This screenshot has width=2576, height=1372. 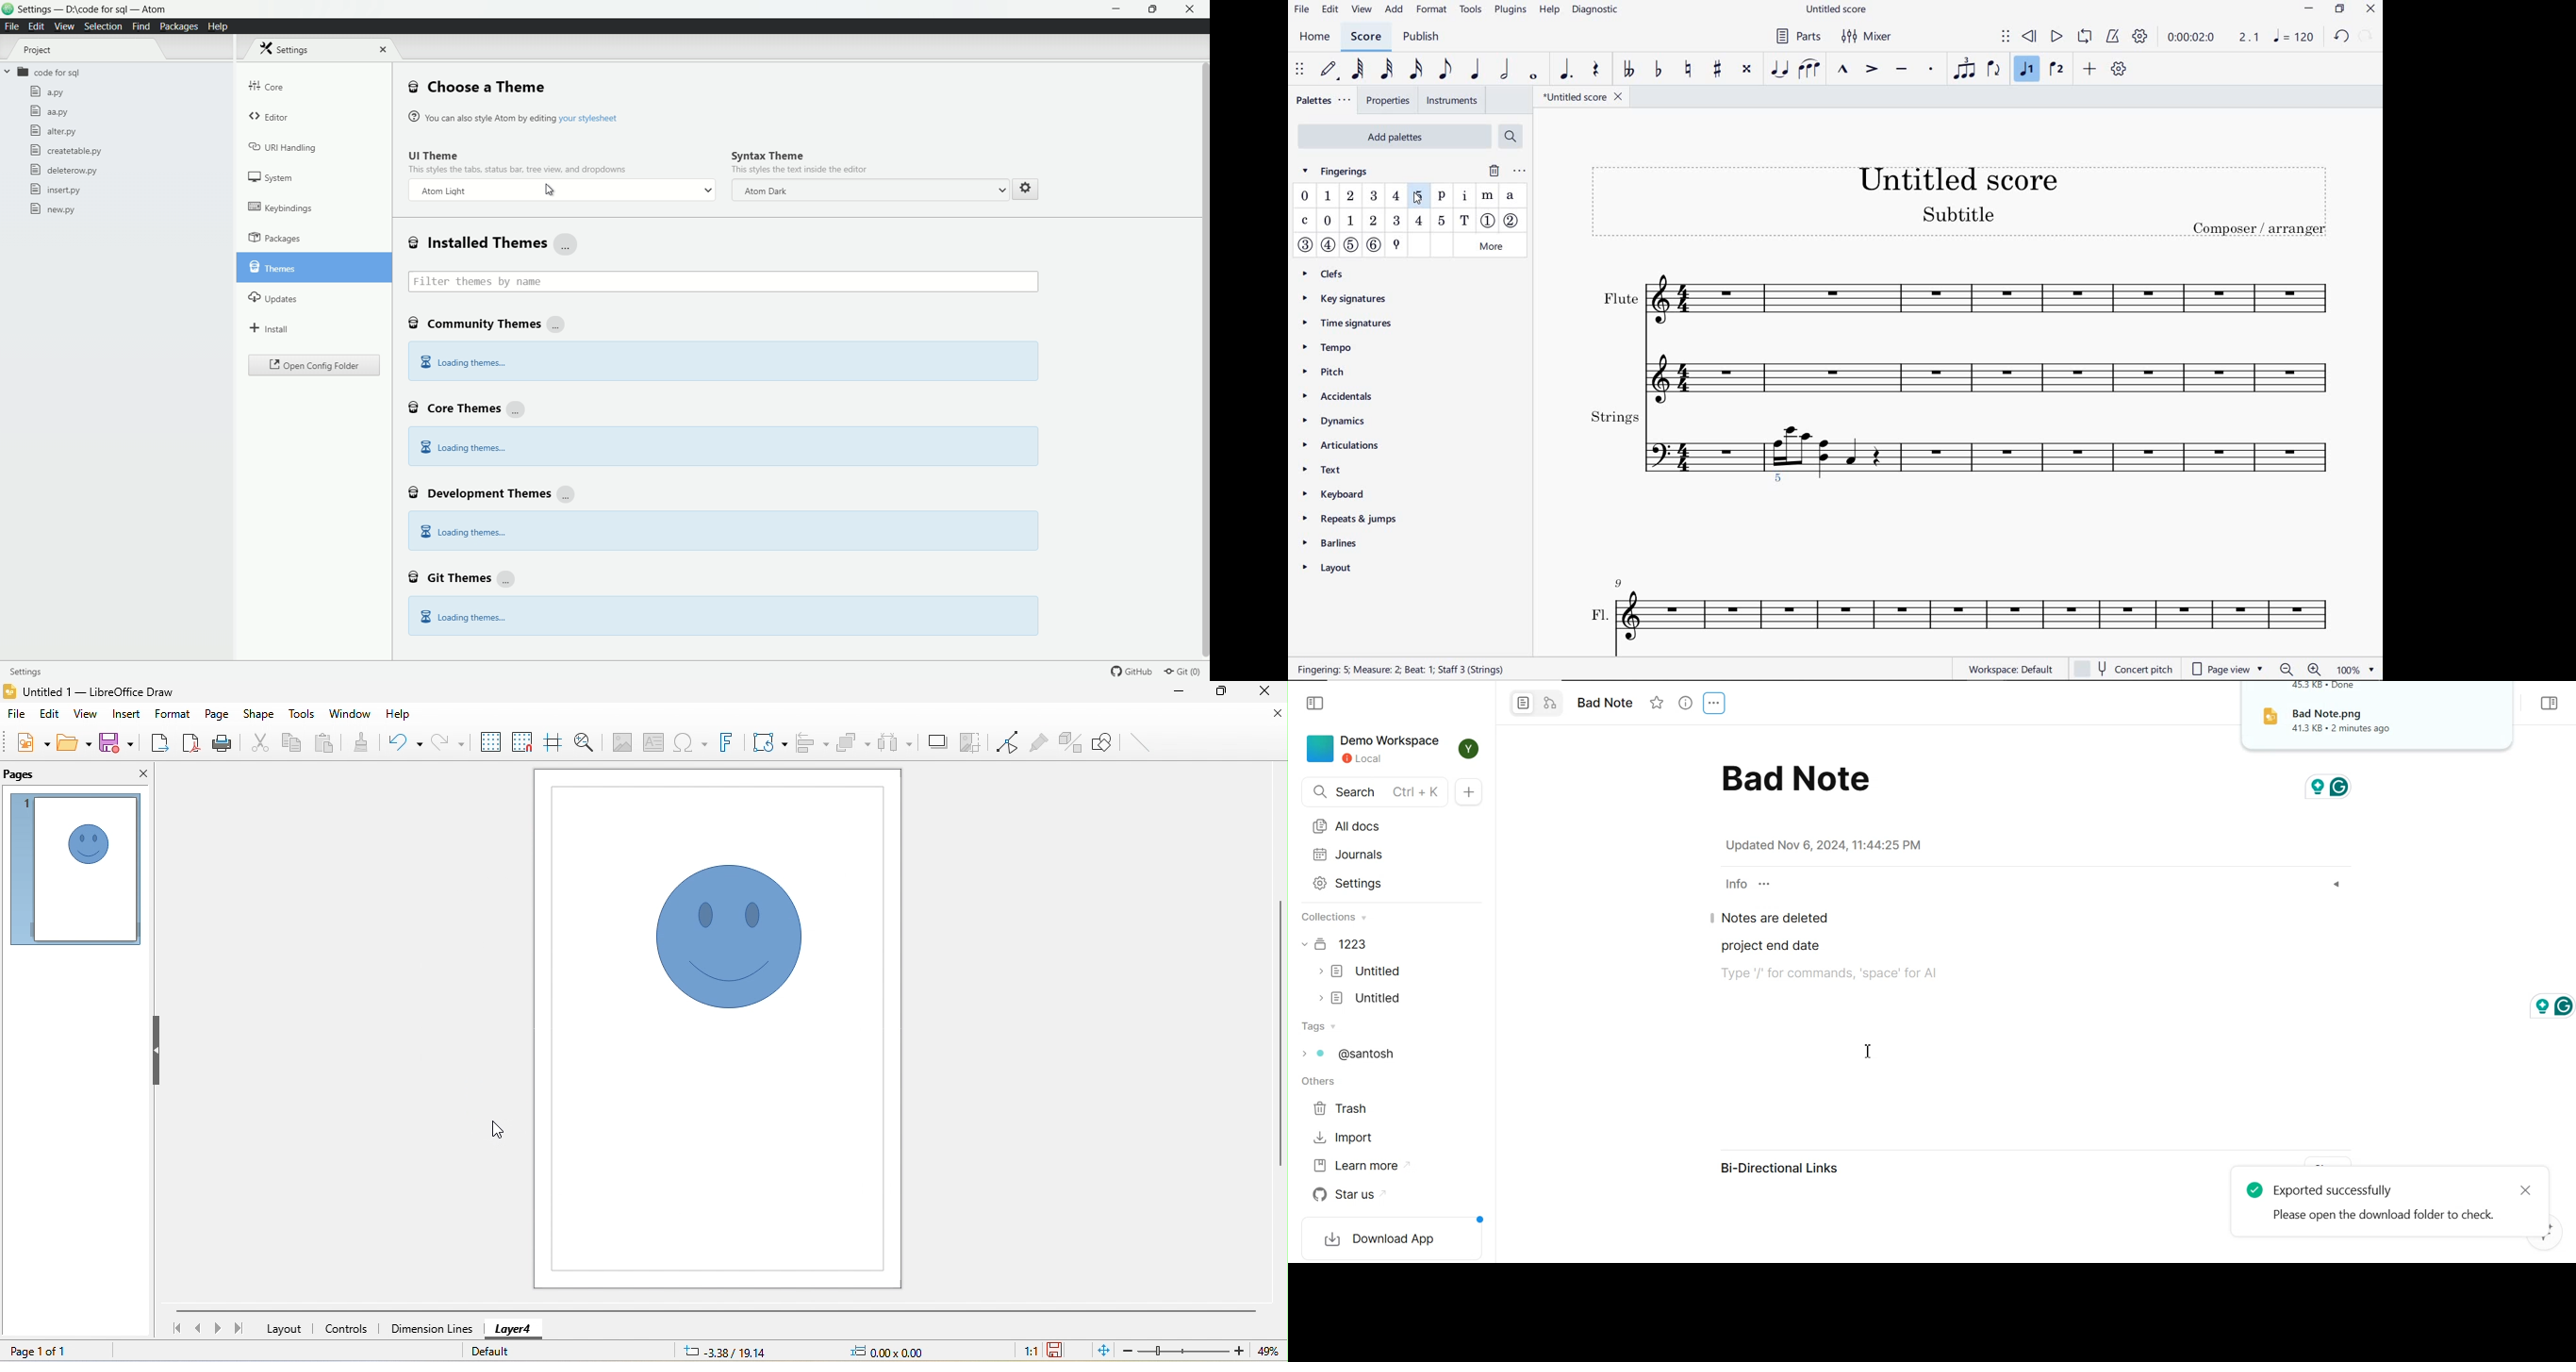 I want to click on image, so click(x=621, y=741).